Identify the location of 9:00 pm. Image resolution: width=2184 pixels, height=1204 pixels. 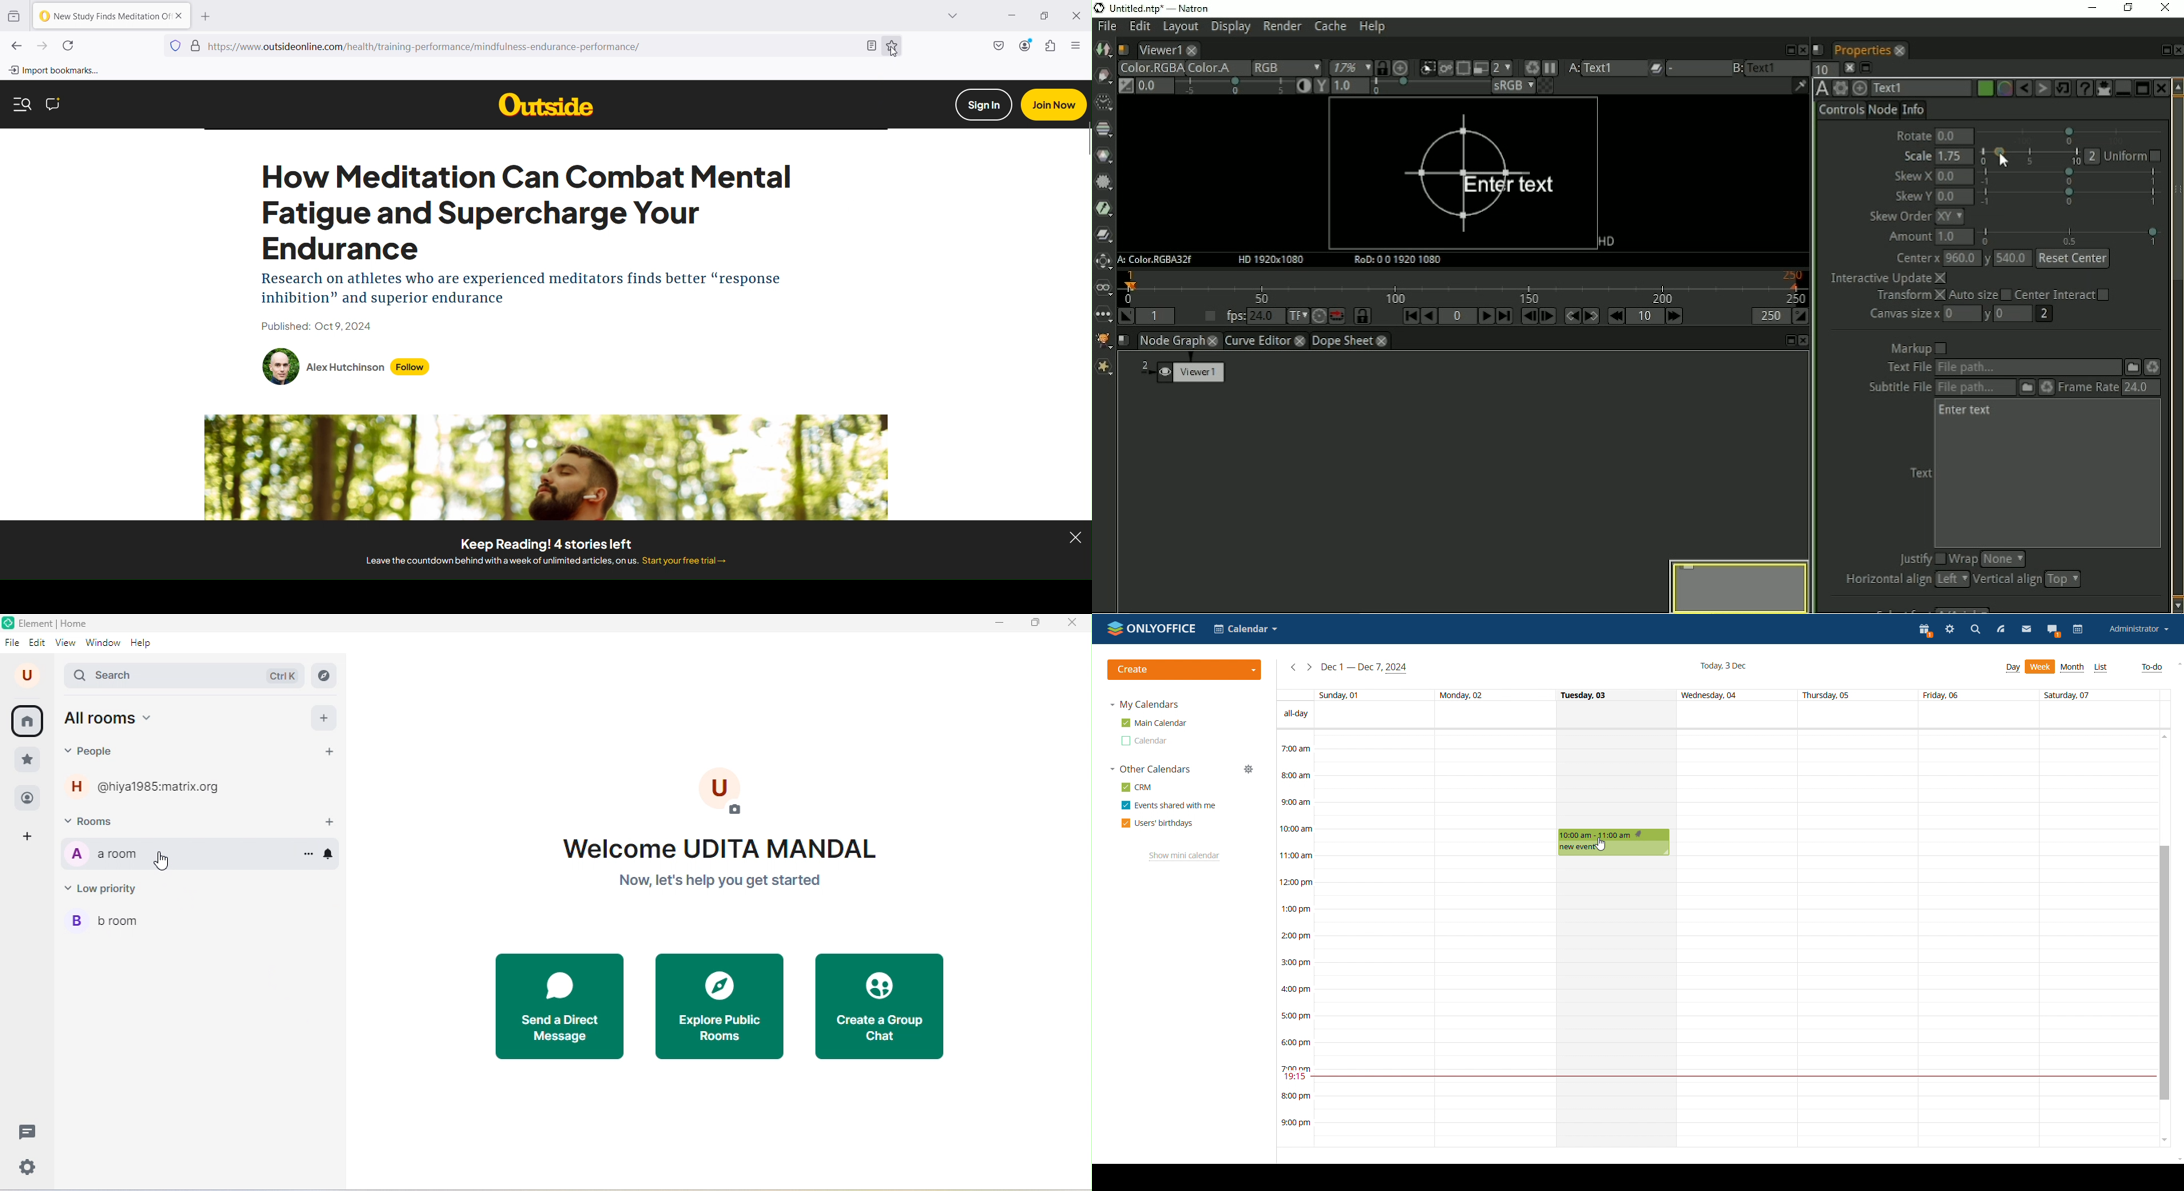
(1296, 1124).